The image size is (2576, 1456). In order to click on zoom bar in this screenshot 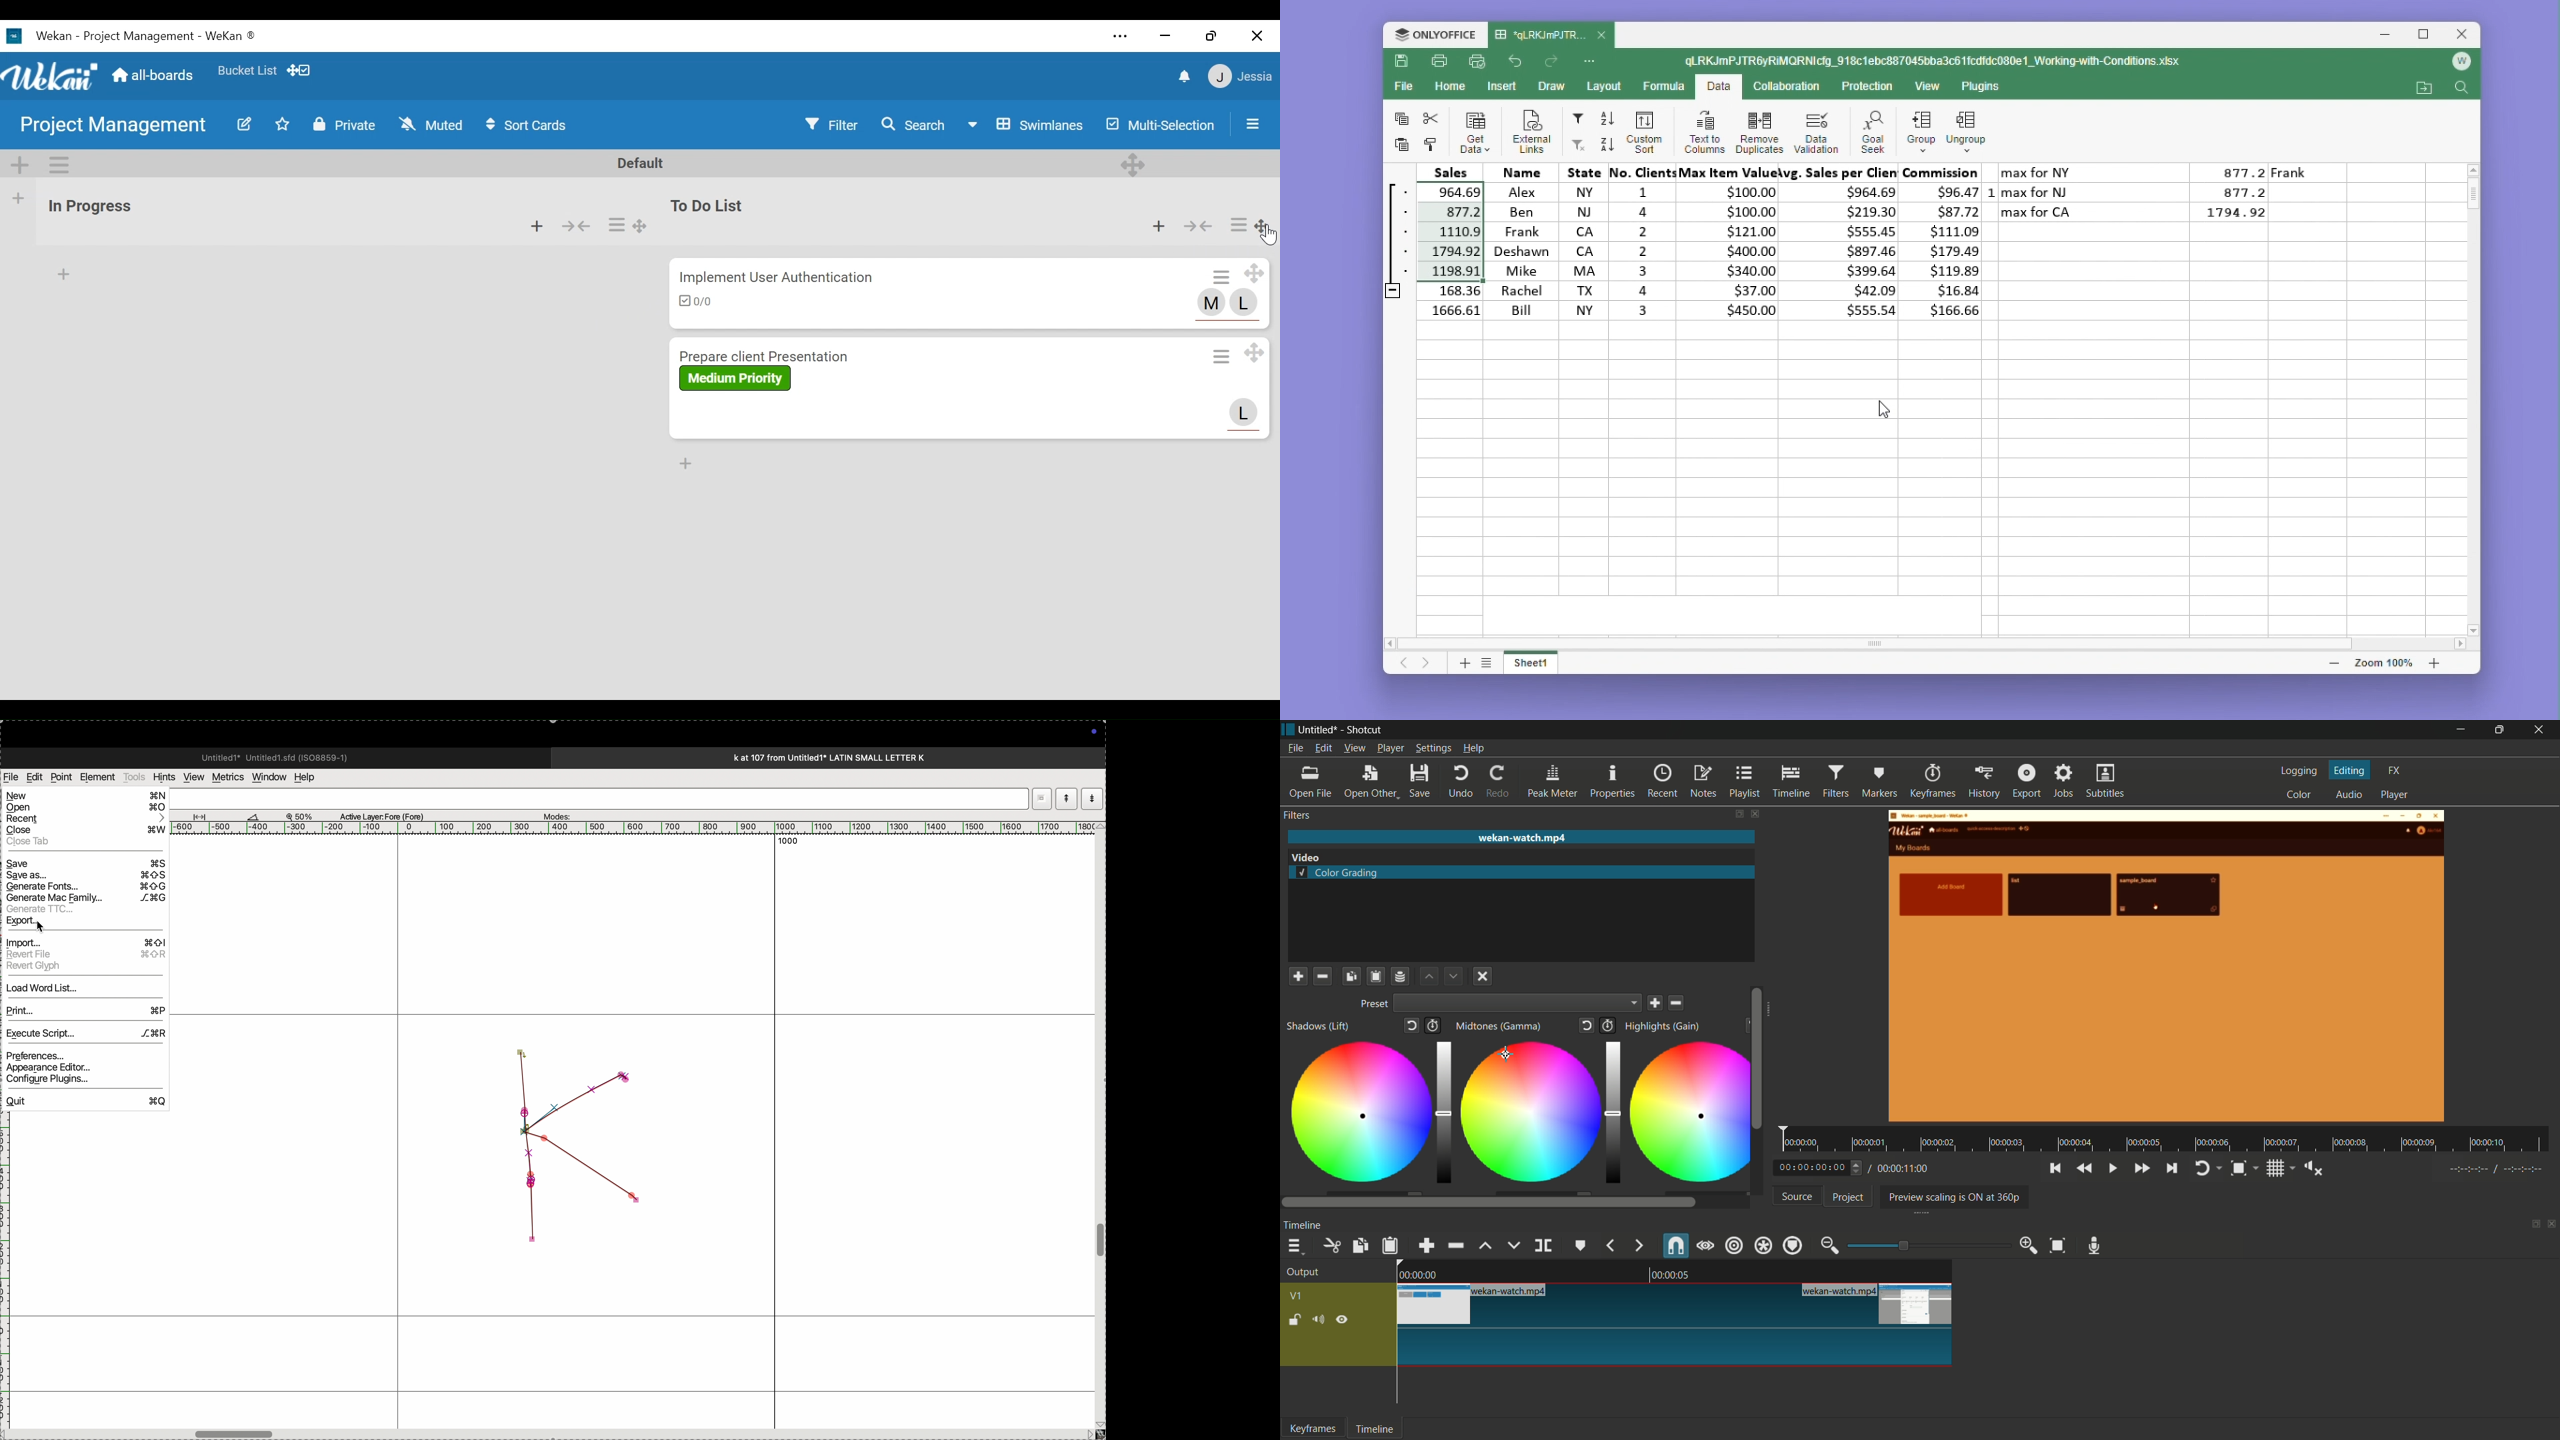, I will do `click(2382, 662)`.